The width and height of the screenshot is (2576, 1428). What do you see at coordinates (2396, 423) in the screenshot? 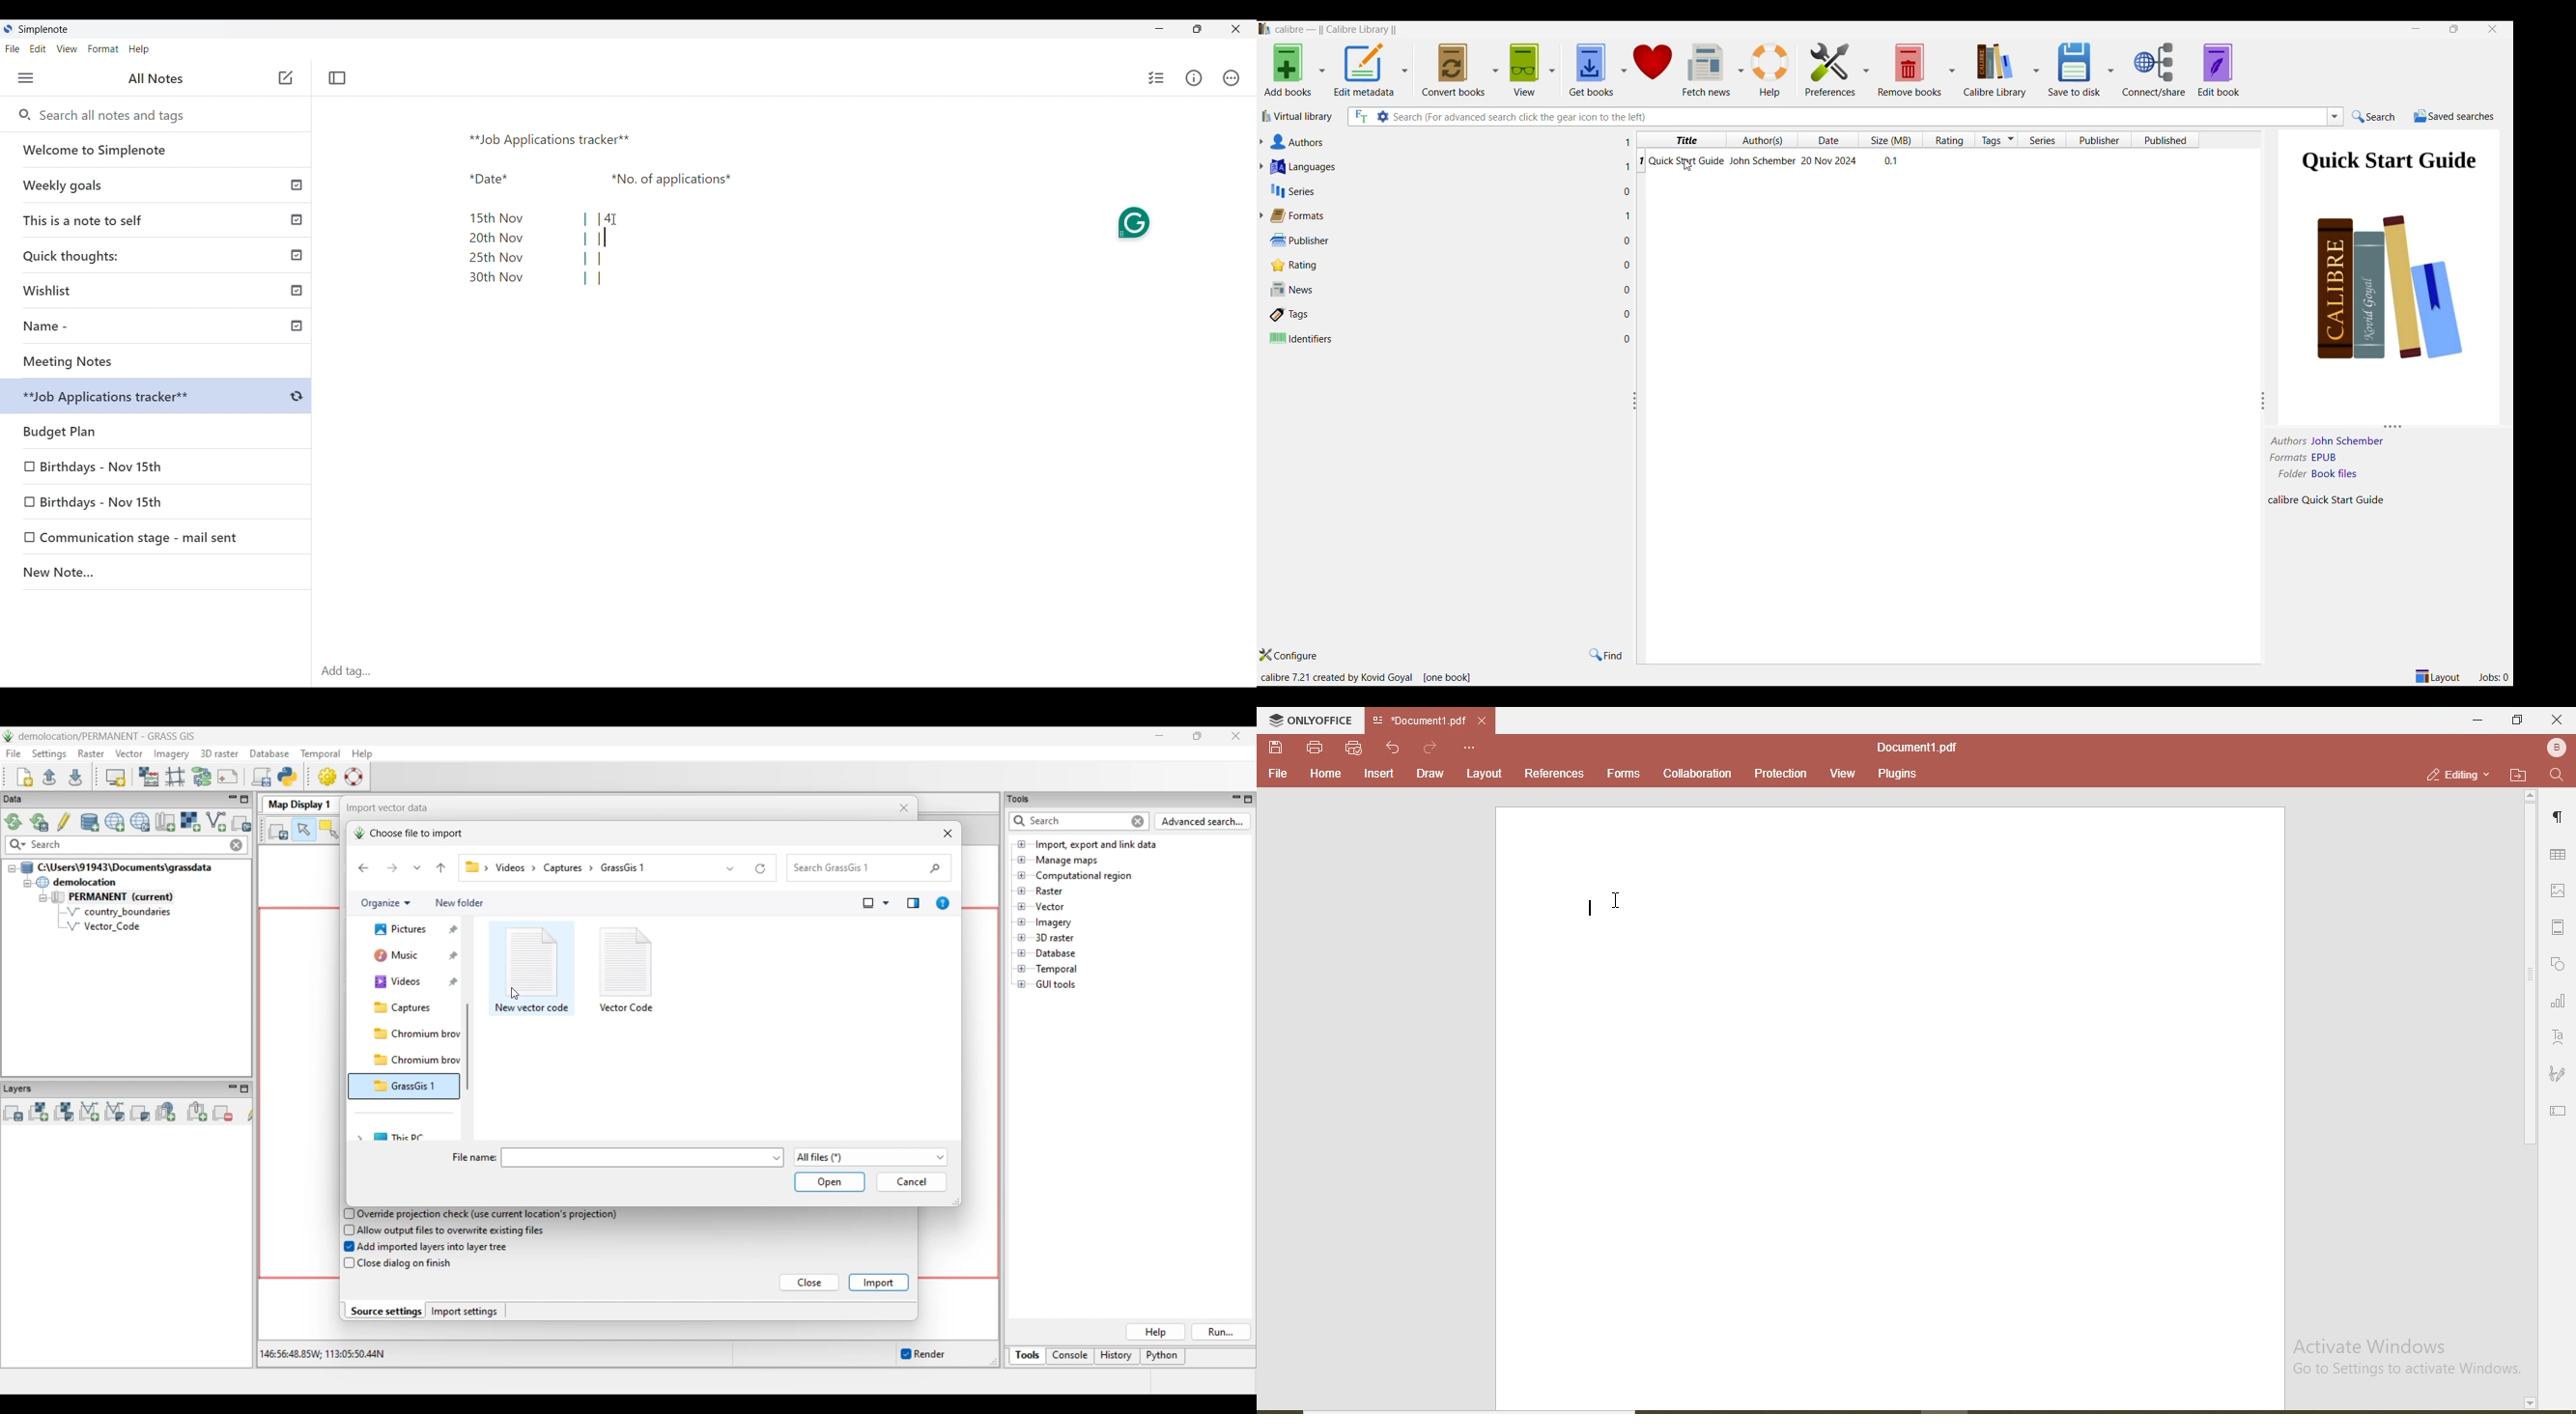
I see `resize` at bounding box center [2396, 423].